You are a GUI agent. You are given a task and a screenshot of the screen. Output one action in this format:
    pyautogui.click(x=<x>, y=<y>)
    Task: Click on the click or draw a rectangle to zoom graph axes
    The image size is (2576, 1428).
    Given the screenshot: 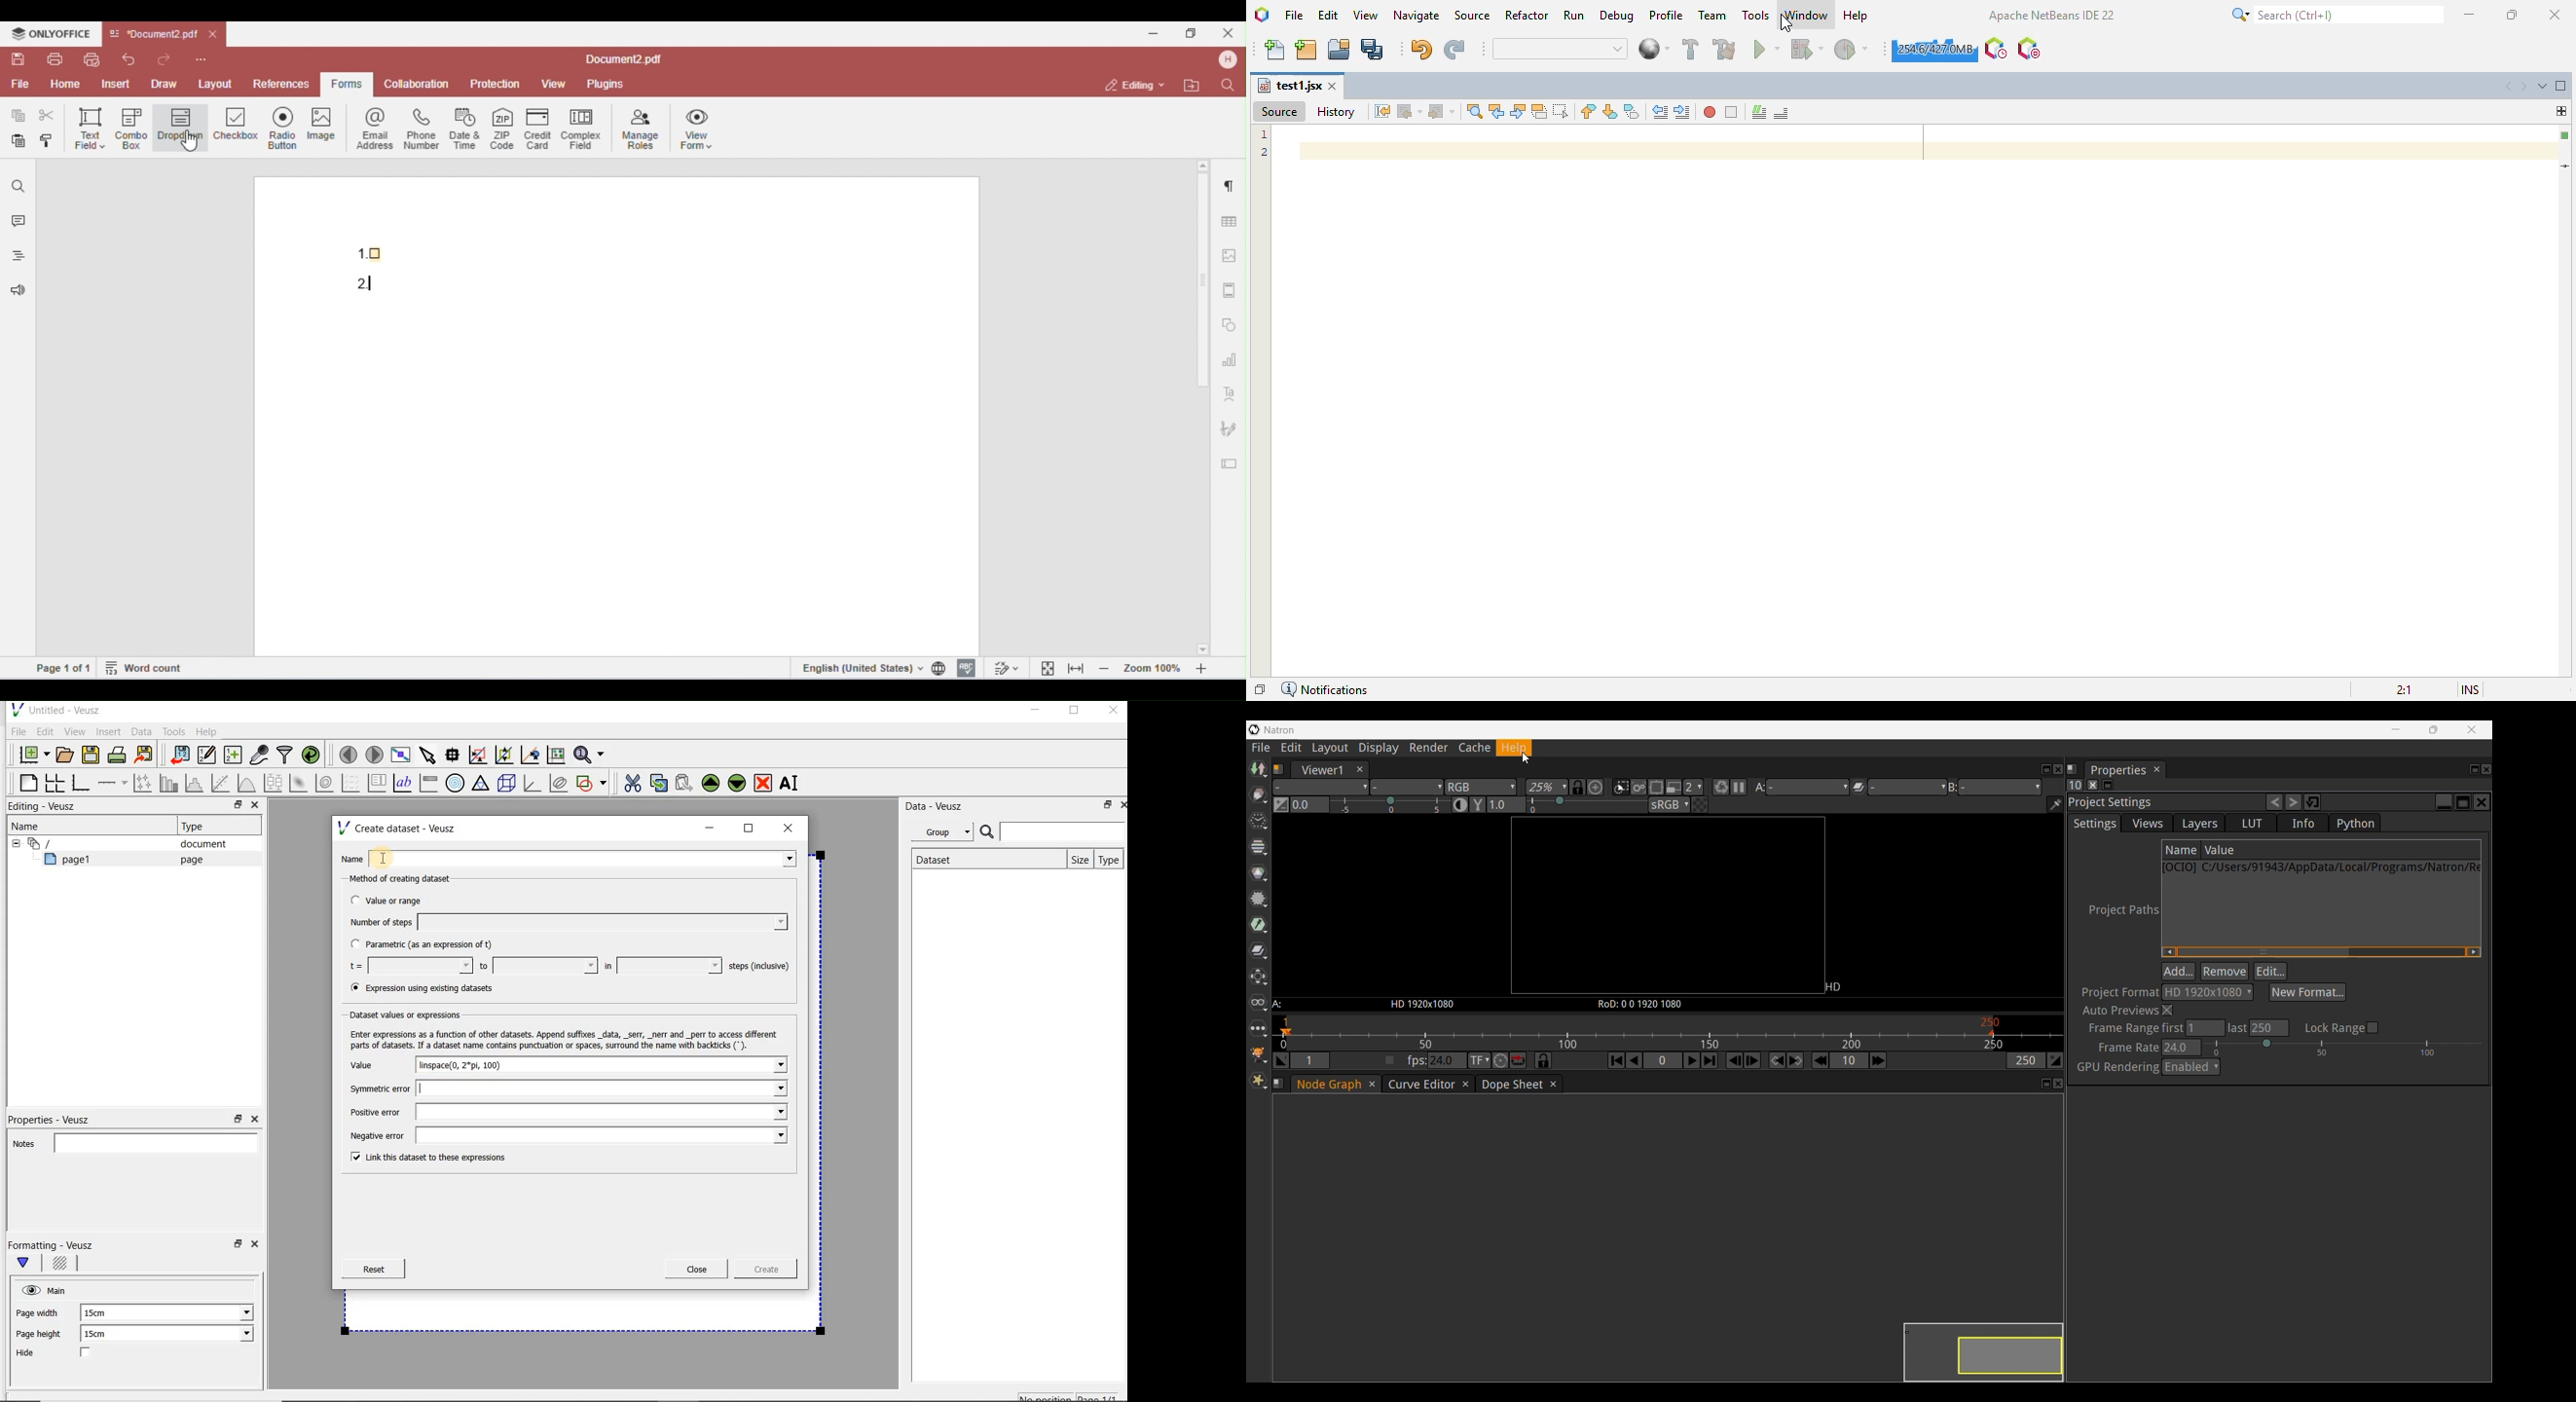 What is the action you would take?
    pyautogui.click(x=481, y=755)
    